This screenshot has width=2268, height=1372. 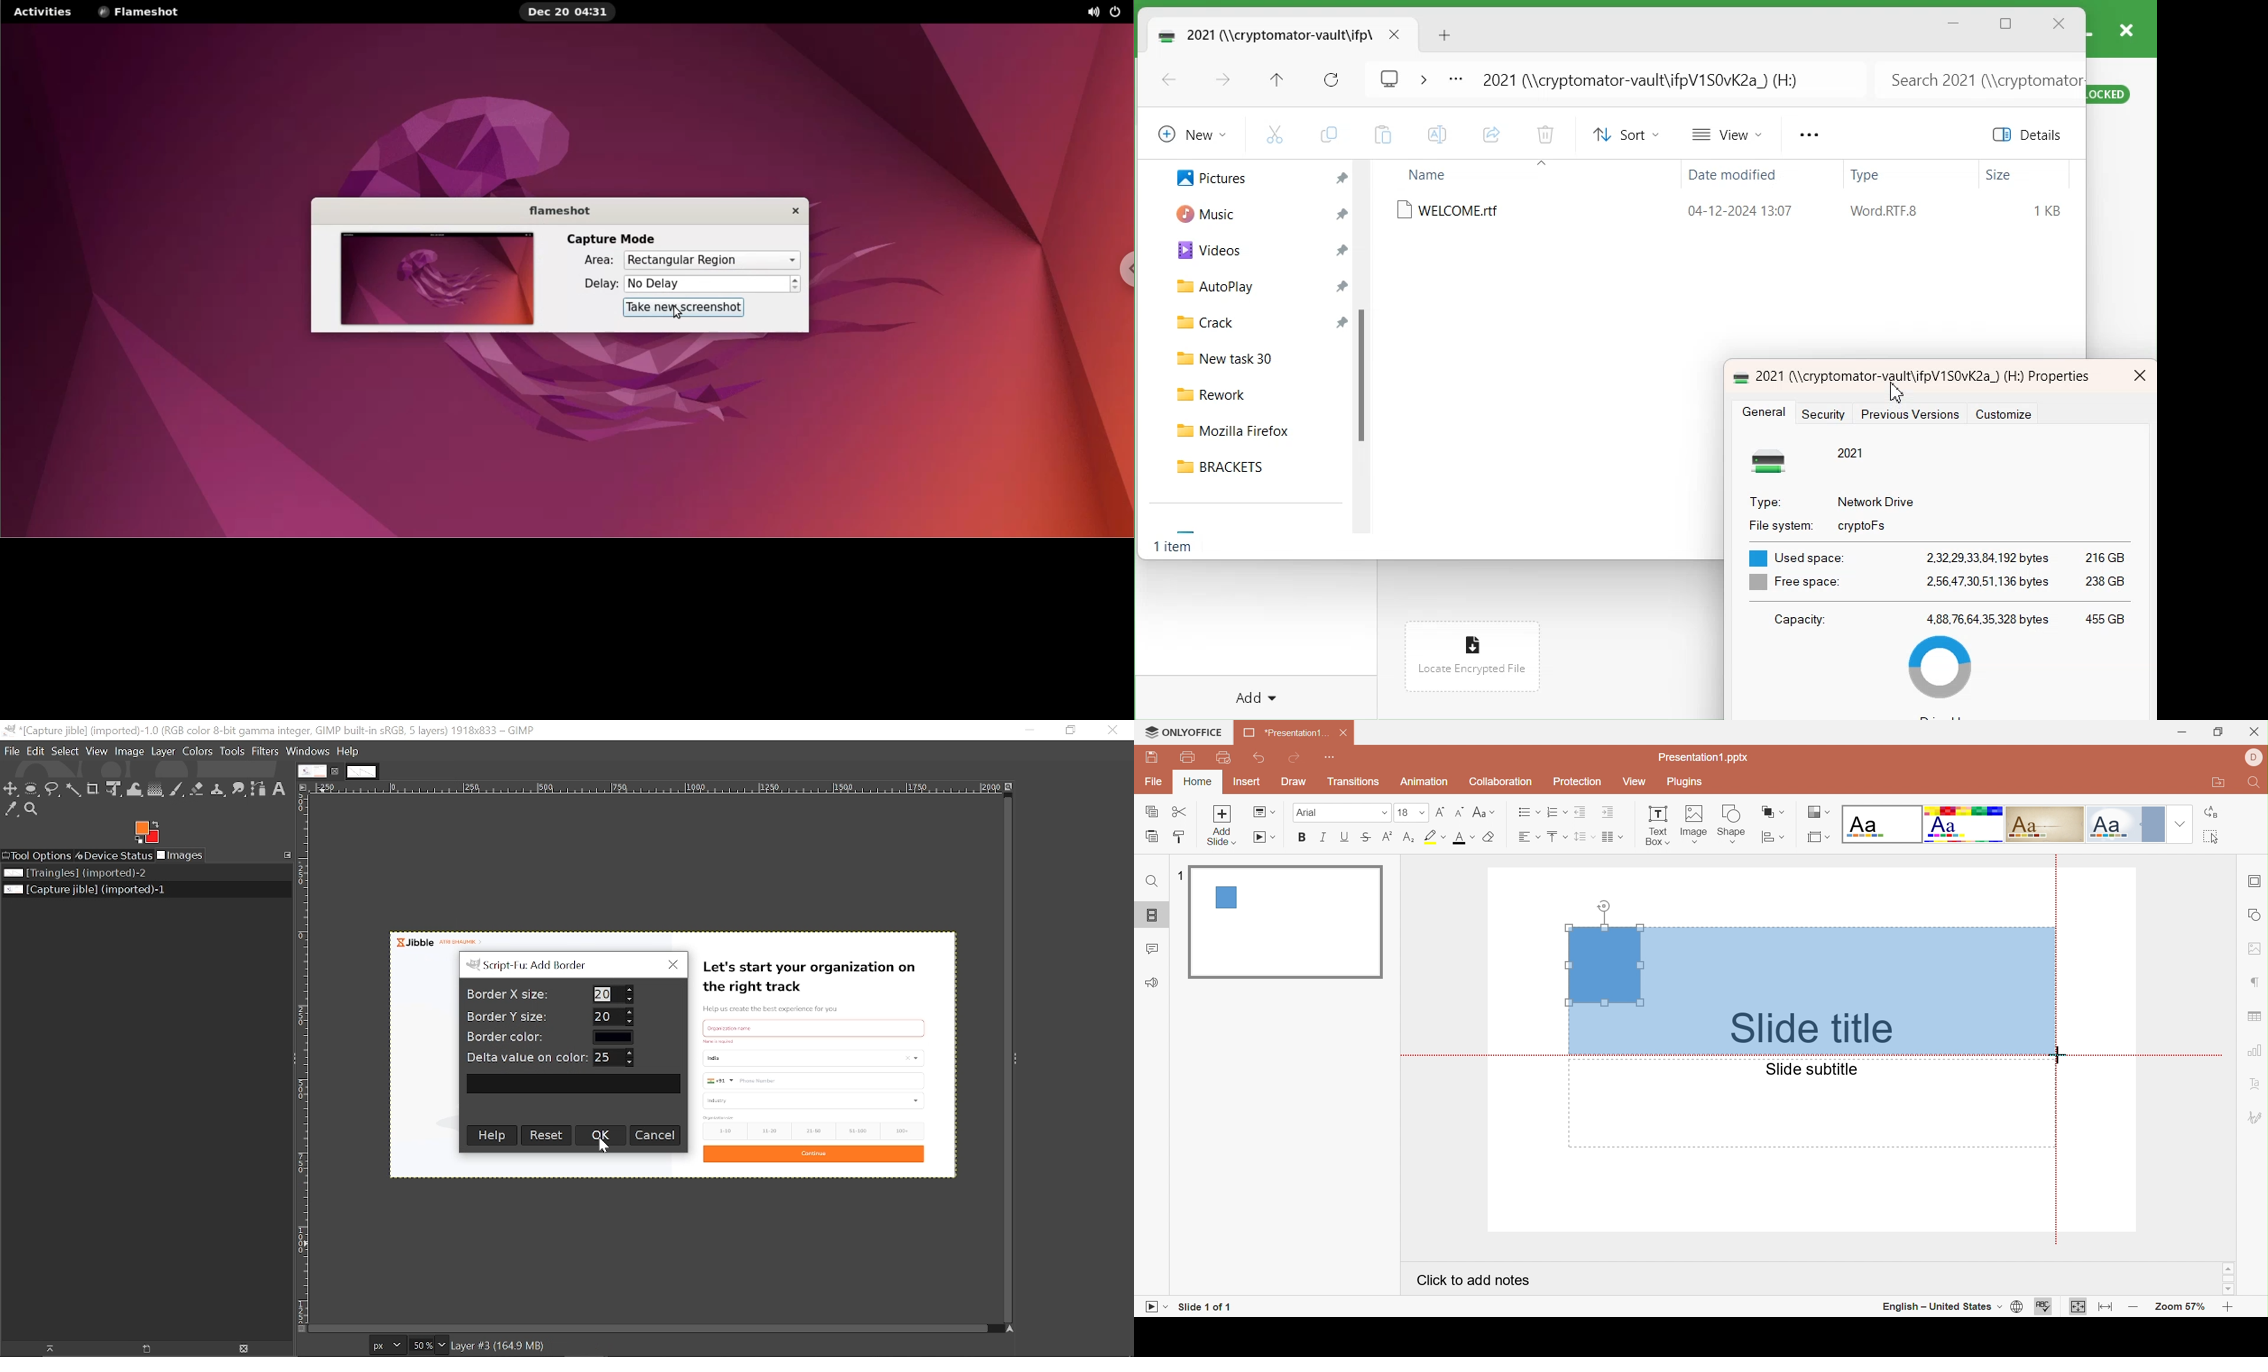 What do you see at coordinates (37, 856) in the screenshot?
I see `Tool options` at bounding box center [37, 856].